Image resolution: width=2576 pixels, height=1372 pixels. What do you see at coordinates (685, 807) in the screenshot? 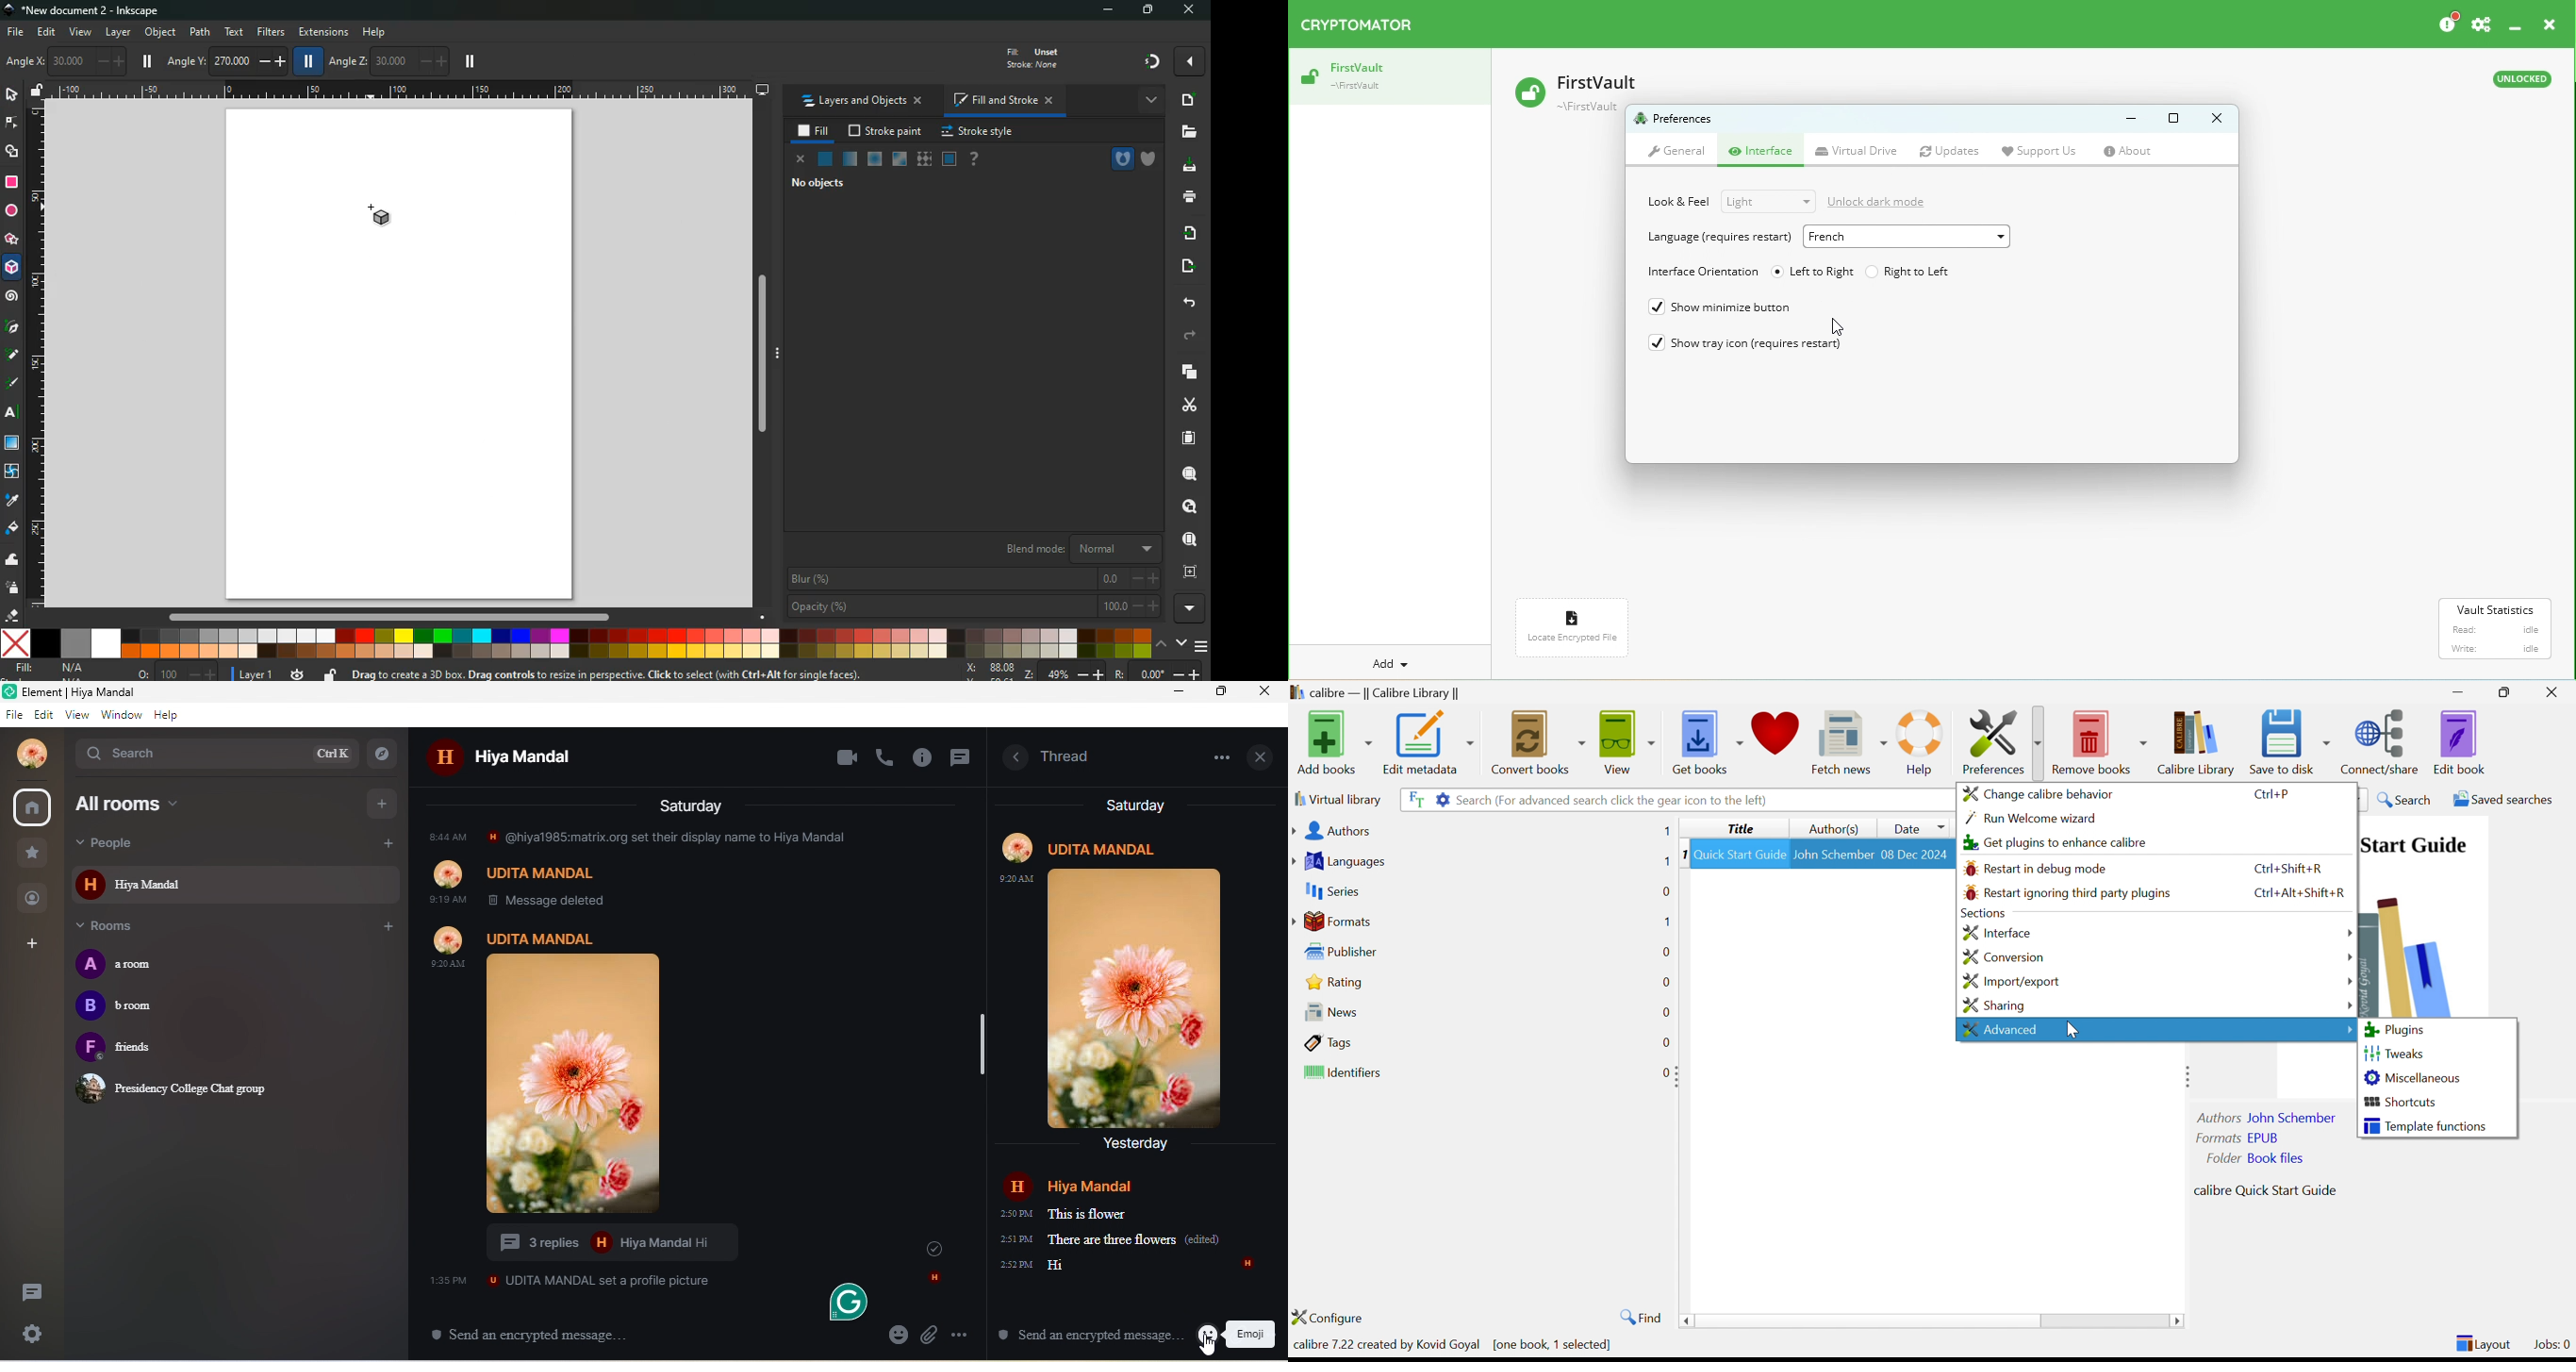
I see `Saturday` at bounding box center [685, 807].